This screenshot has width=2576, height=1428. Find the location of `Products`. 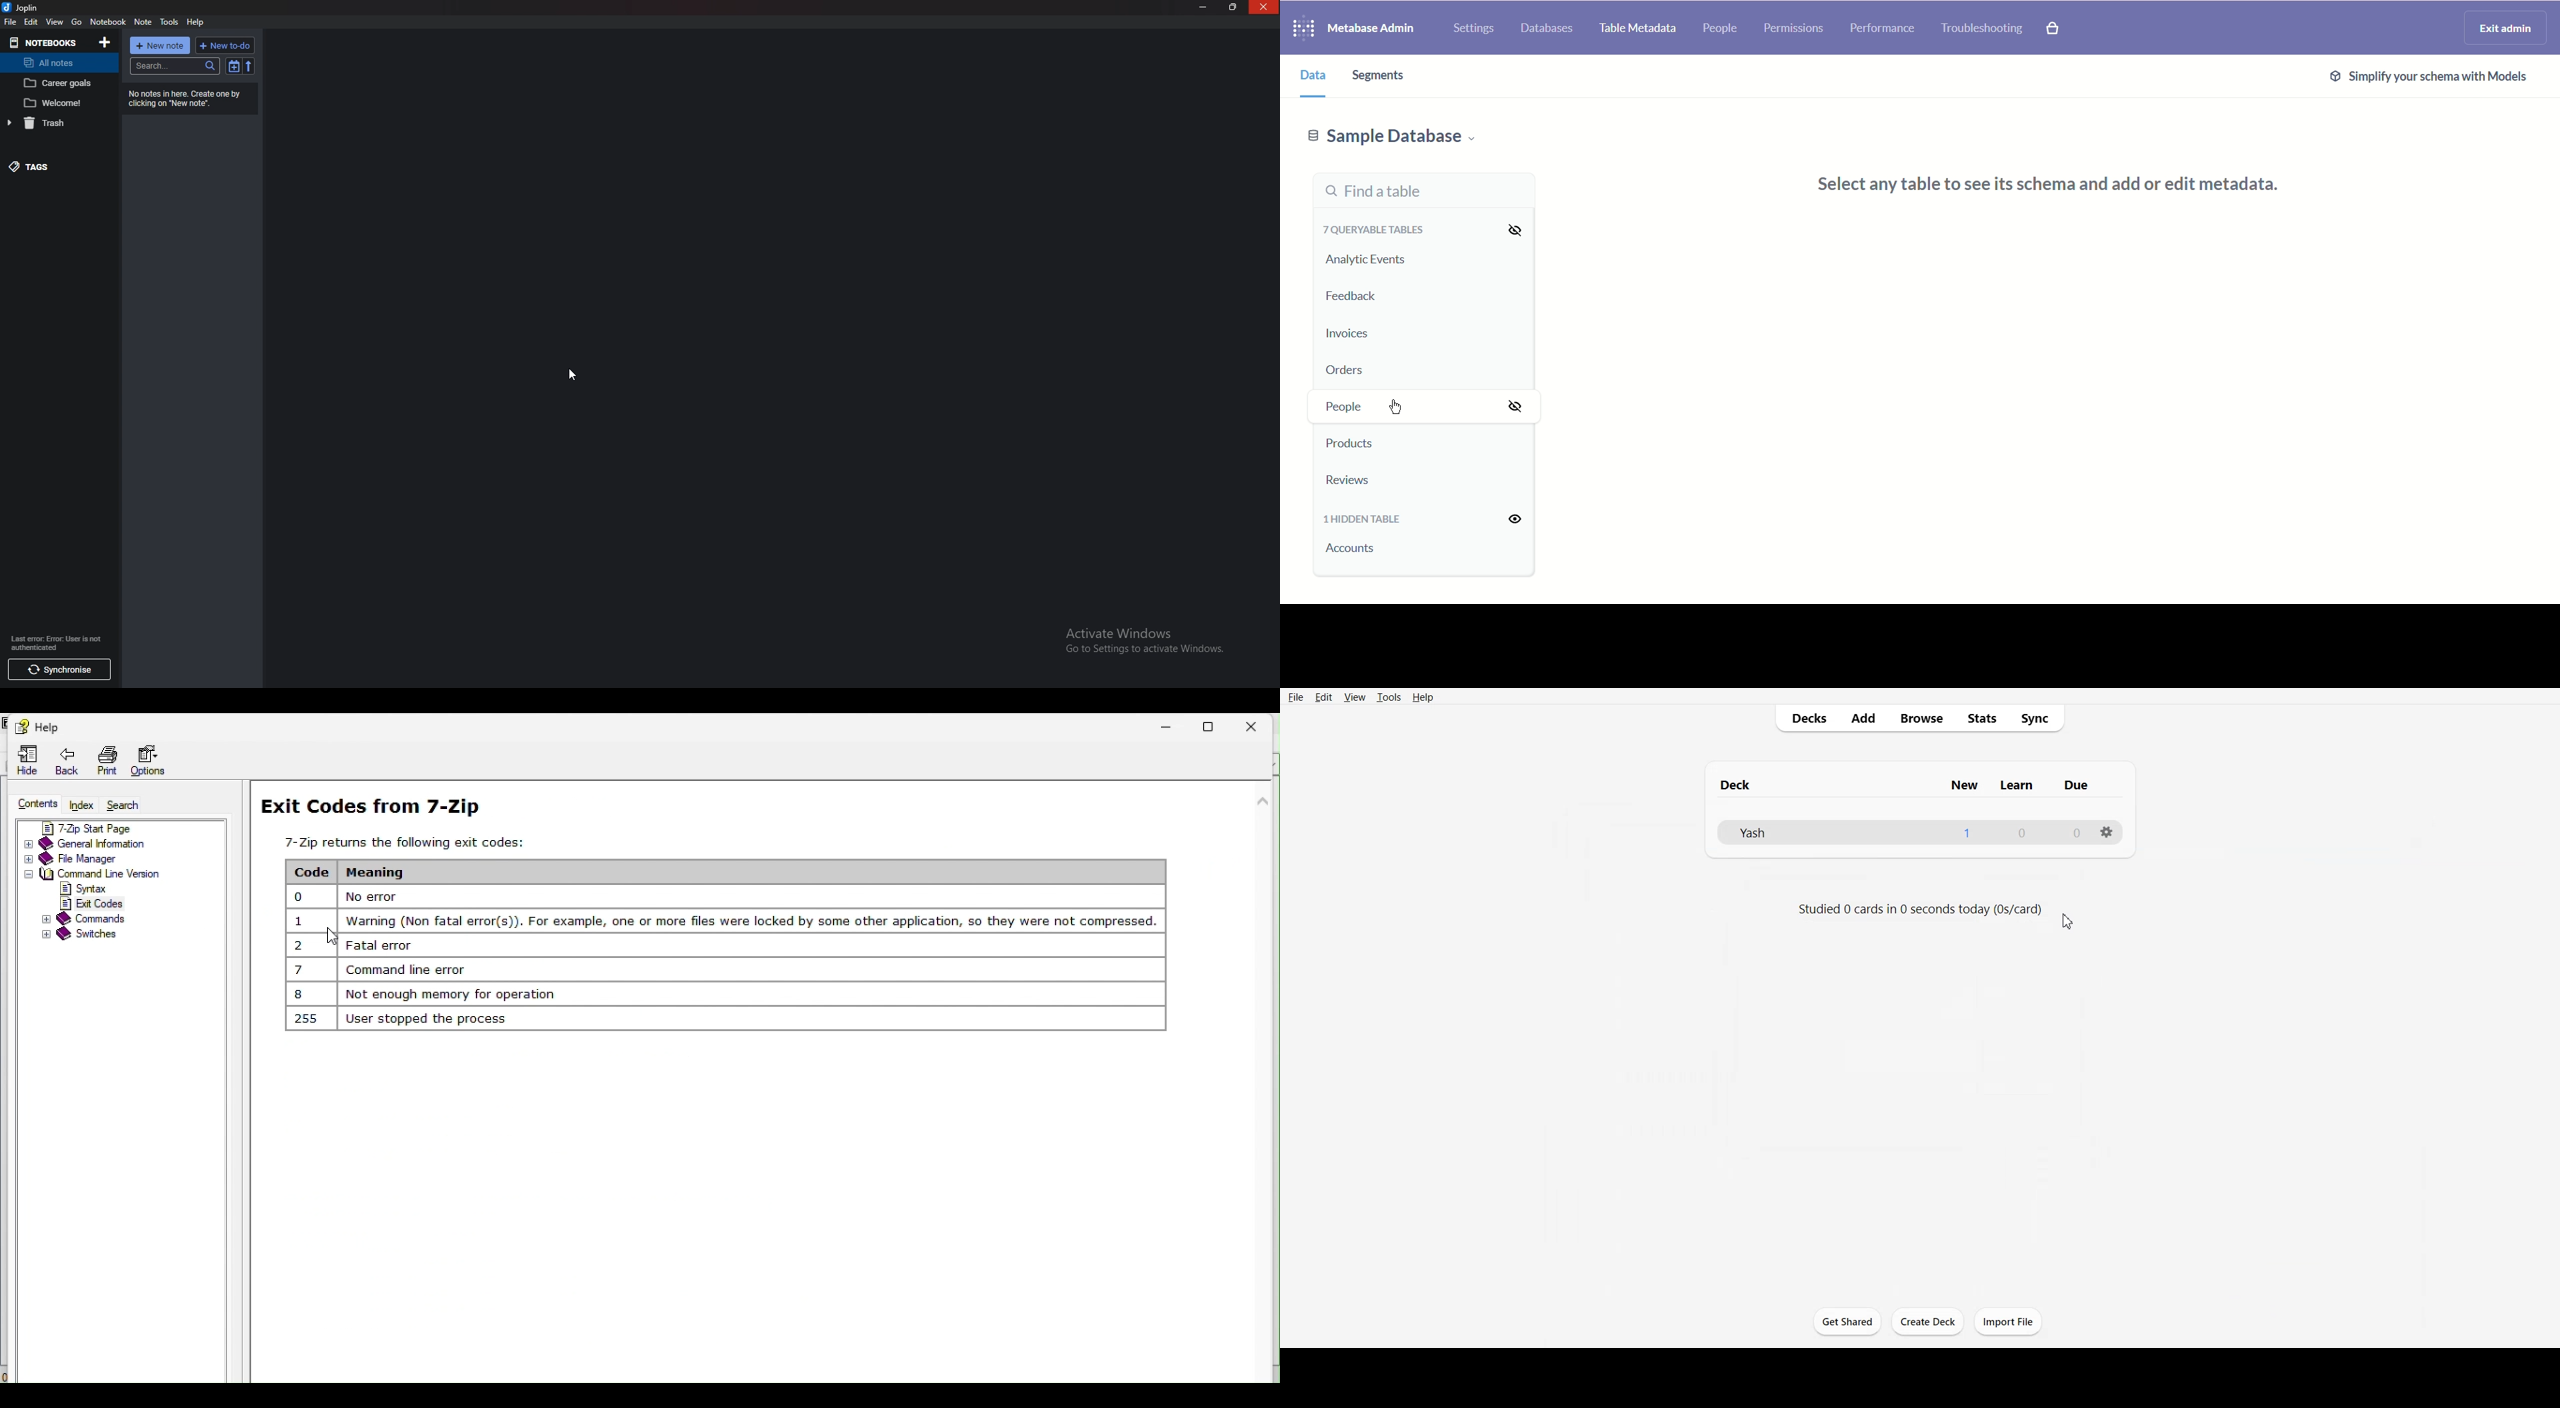

Products is located at coordinates (1375, 441).